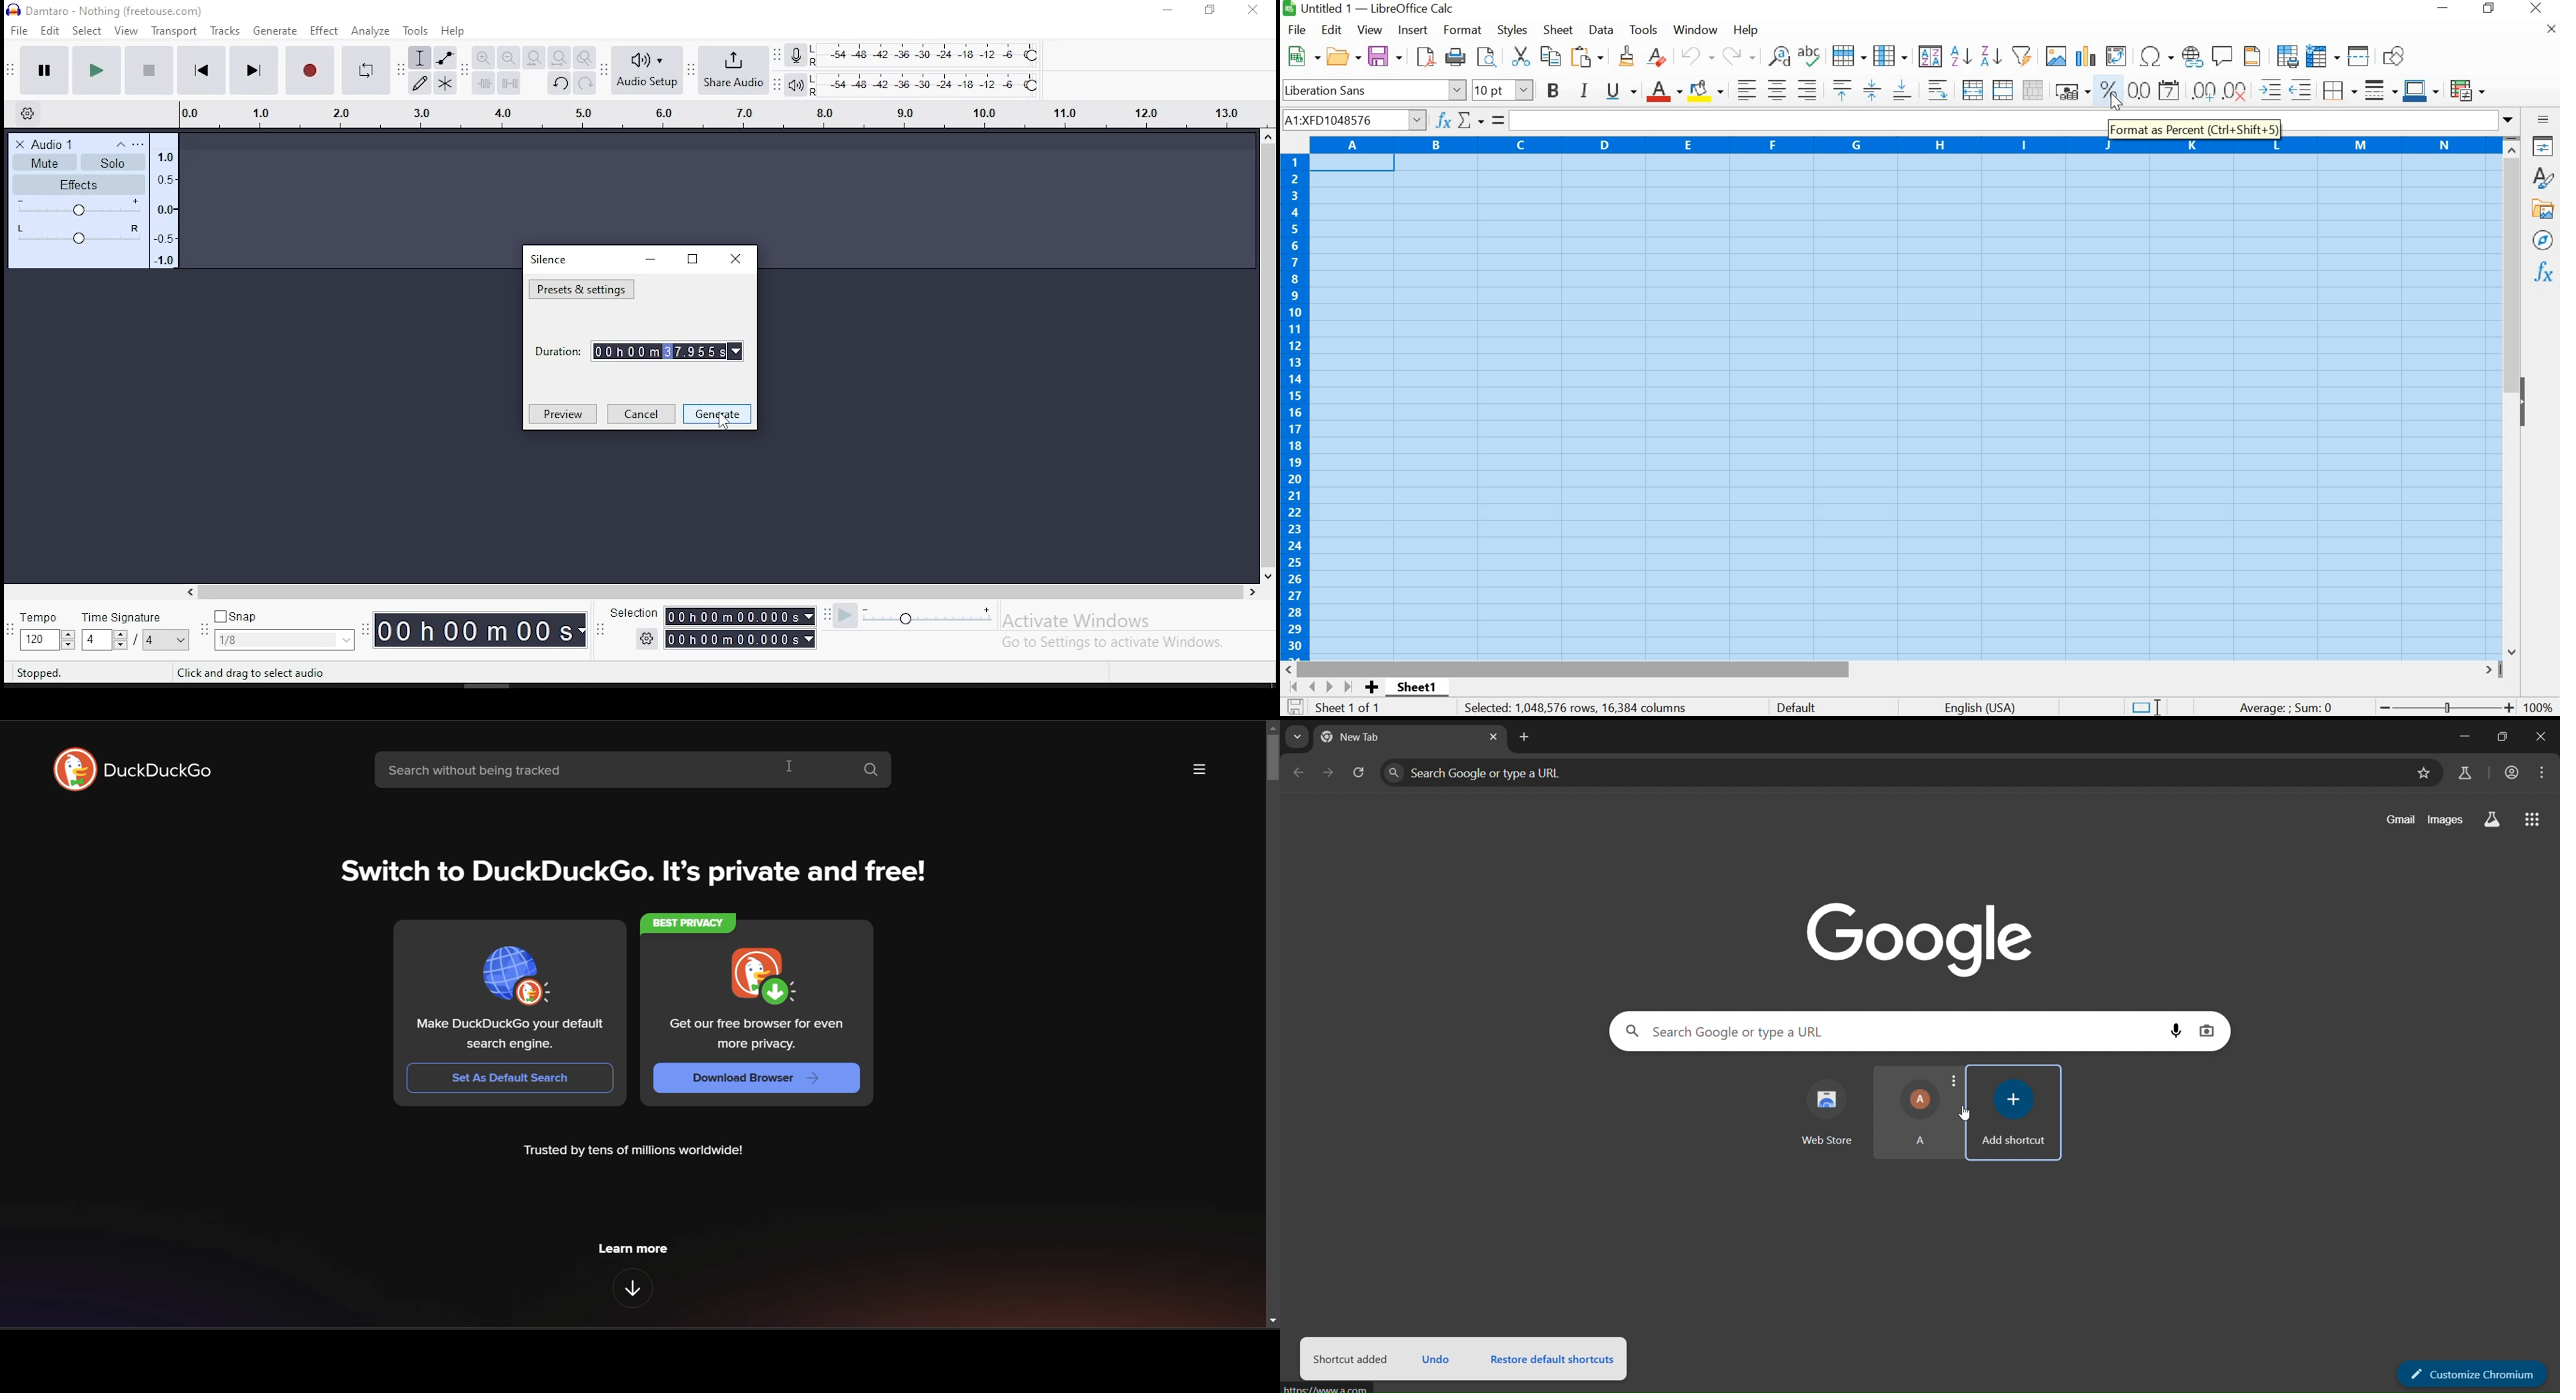 This screenshot has width=2576, height=1400. What do you see at coordinates (2209, 1029) in the screenshot?
I see `image search` at bounding box center [2209, 1029].